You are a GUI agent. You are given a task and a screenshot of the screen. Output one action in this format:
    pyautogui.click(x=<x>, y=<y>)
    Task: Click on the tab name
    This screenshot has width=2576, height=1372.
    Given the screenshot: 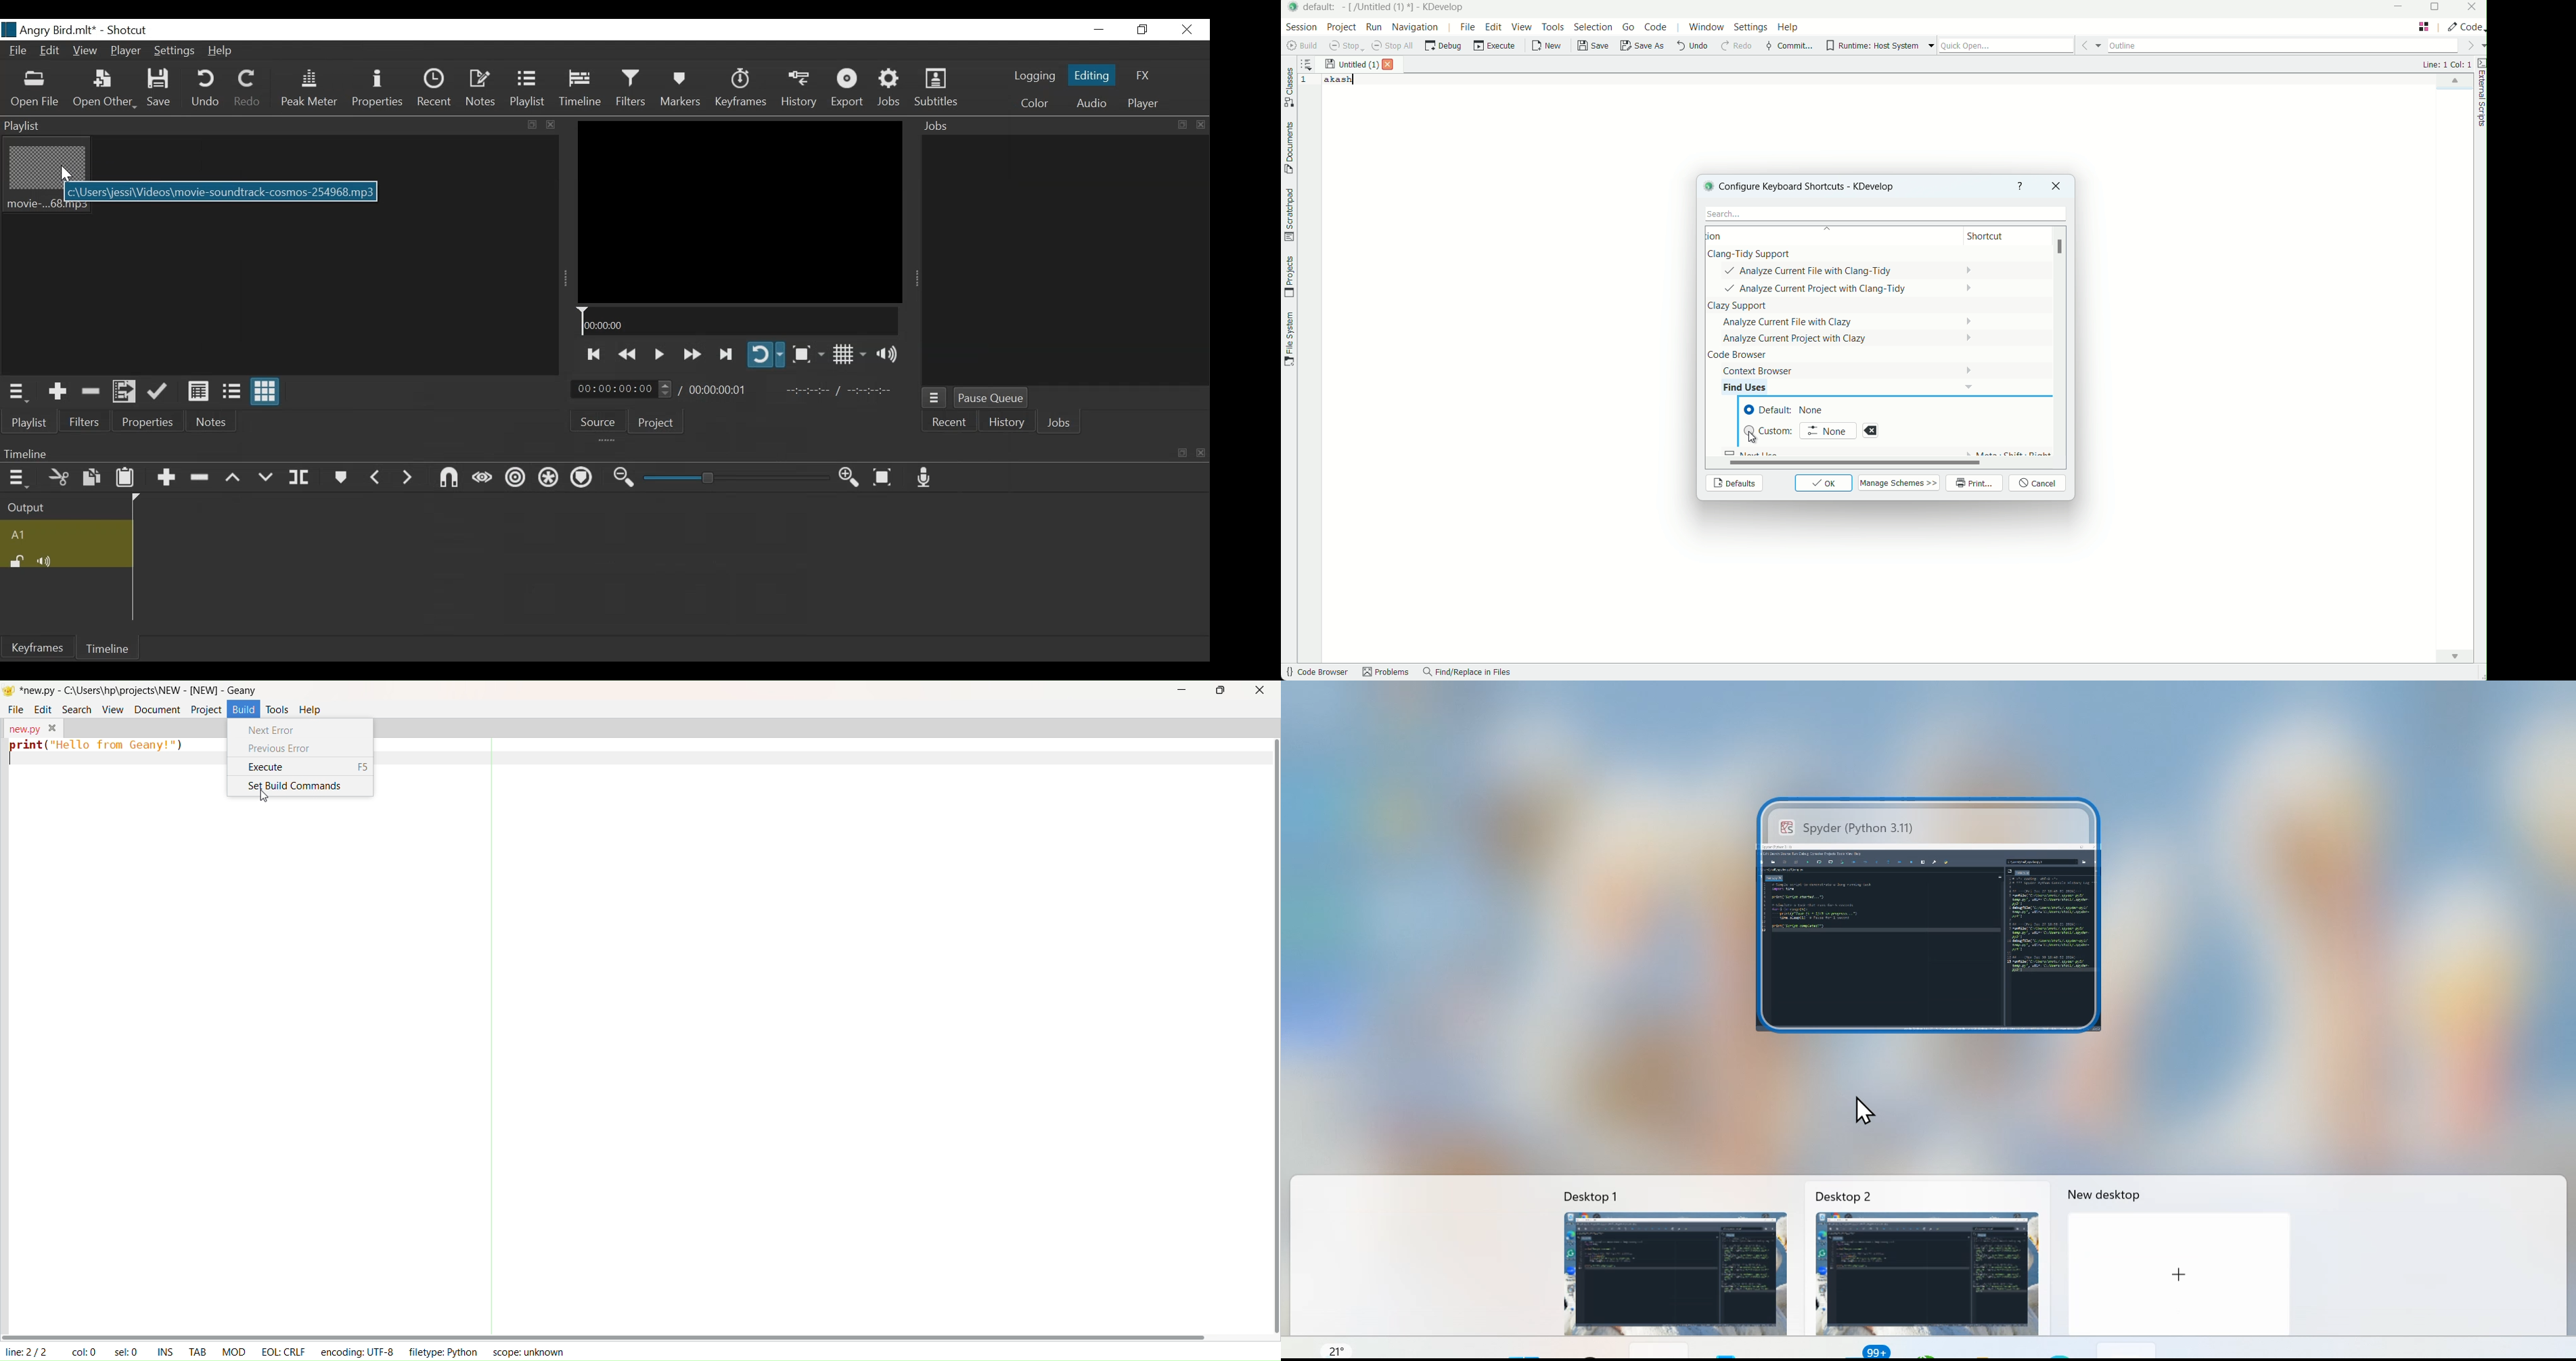 What is the action you would take?
    pyautogui.click(x=23, y=727)
    